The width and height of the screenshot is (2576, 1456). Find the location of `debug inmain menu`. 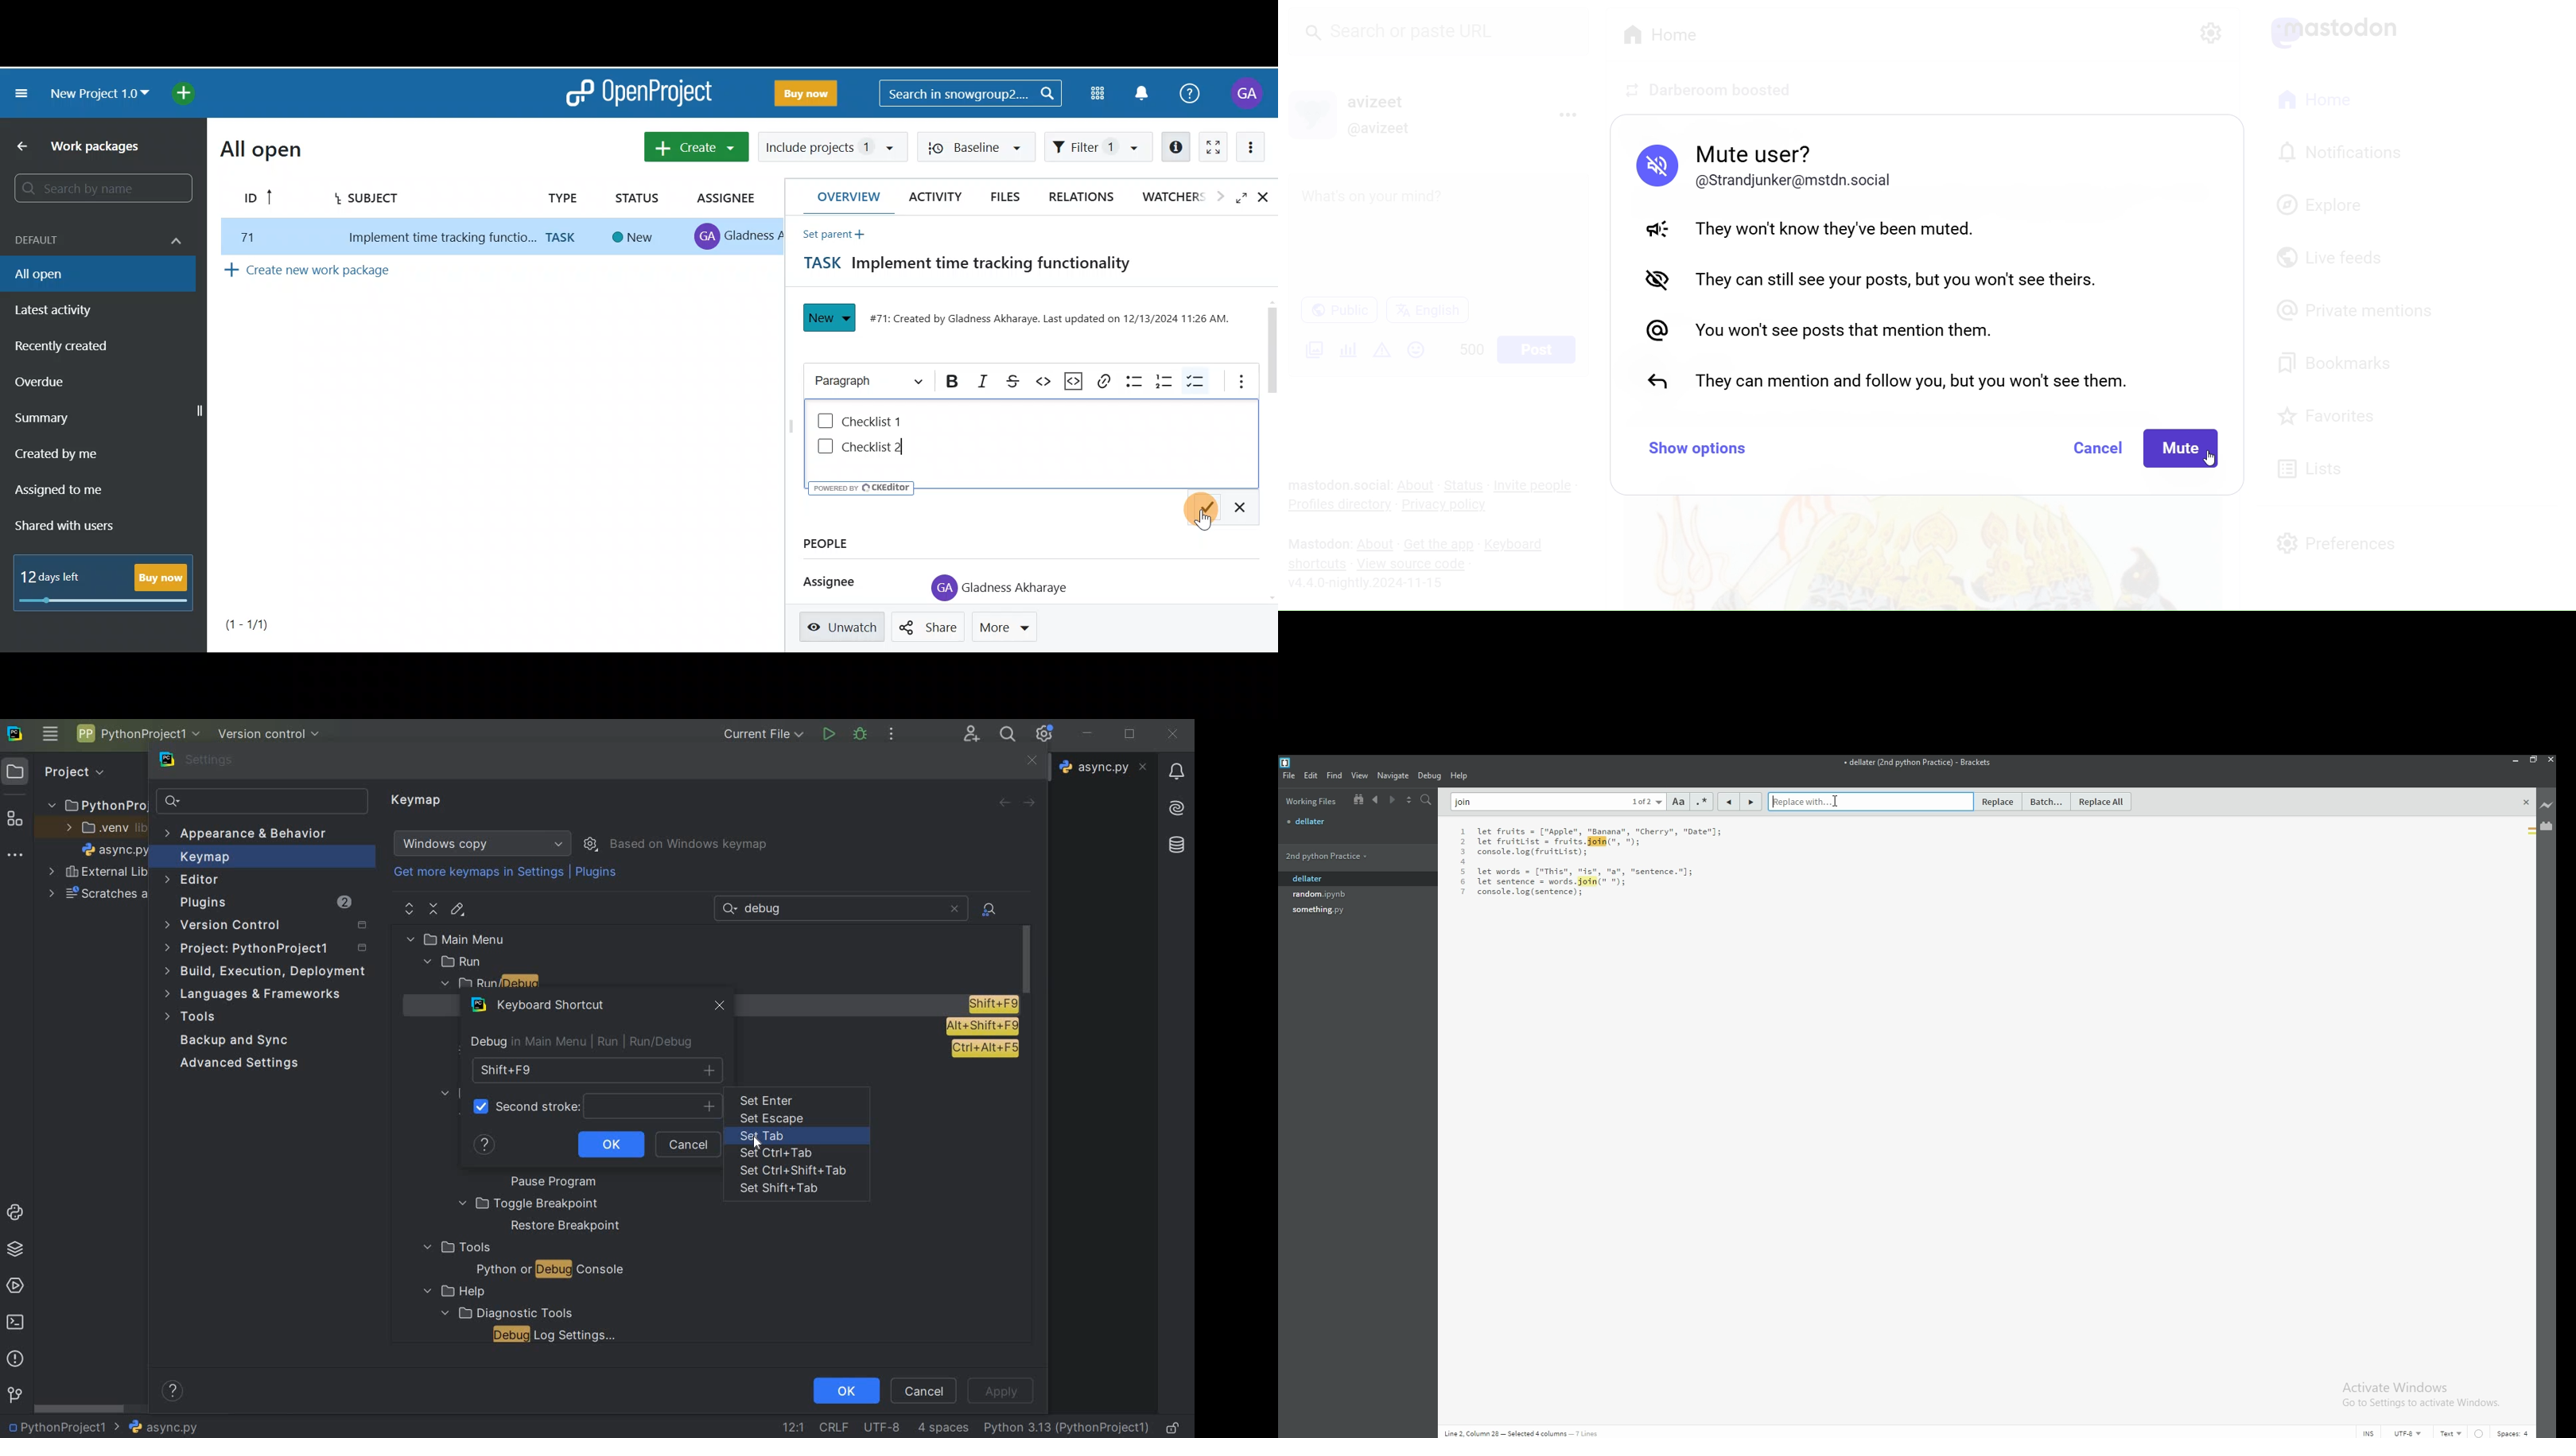

debug inmain menu is located at coordinates (525, 1043).